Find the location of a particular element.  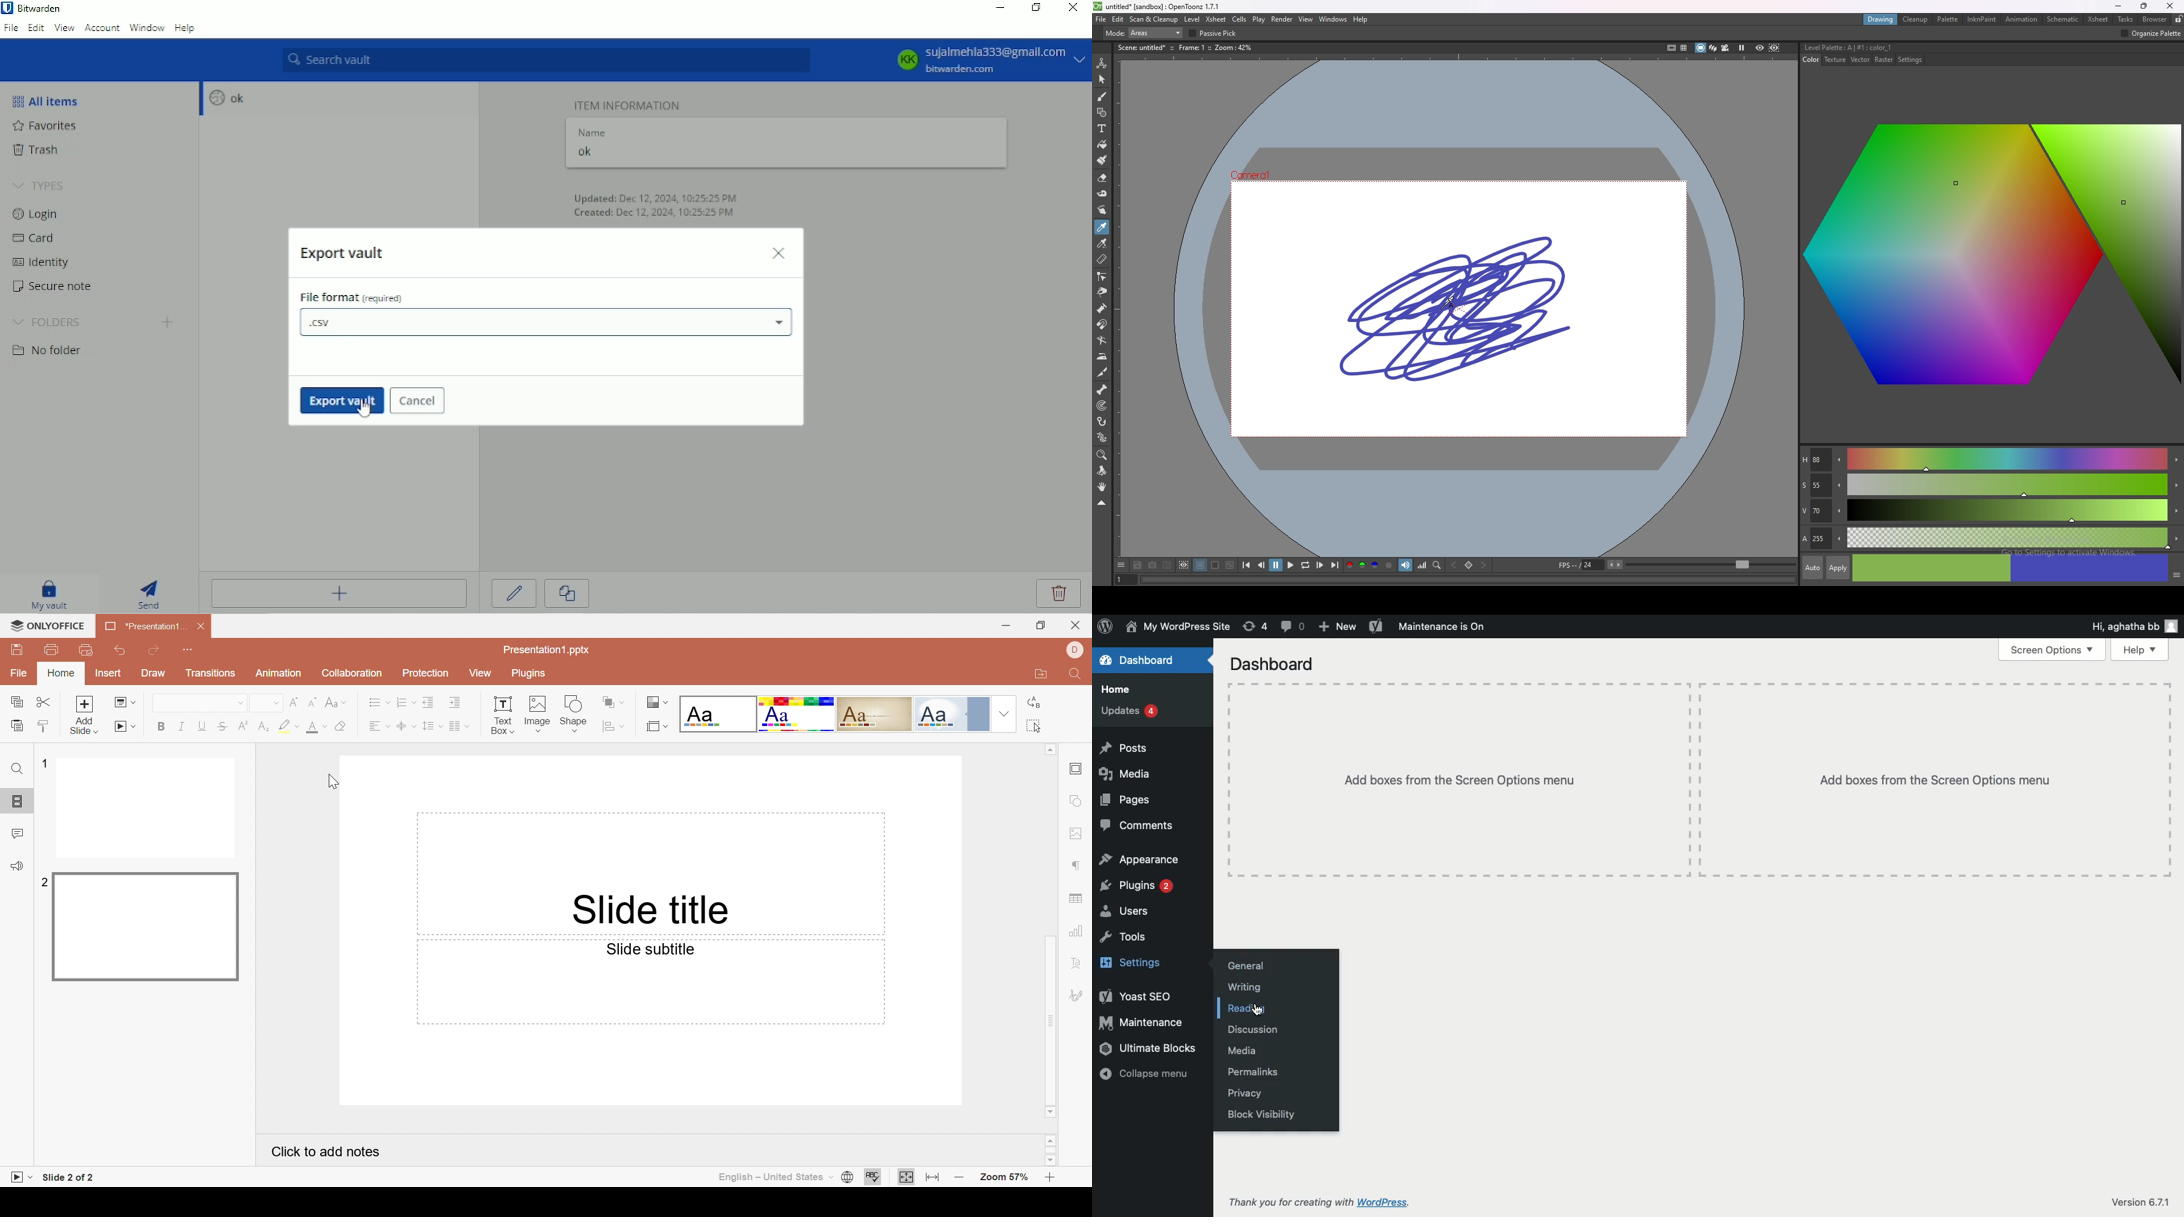

cursor is located at coordinates (1451, 299).